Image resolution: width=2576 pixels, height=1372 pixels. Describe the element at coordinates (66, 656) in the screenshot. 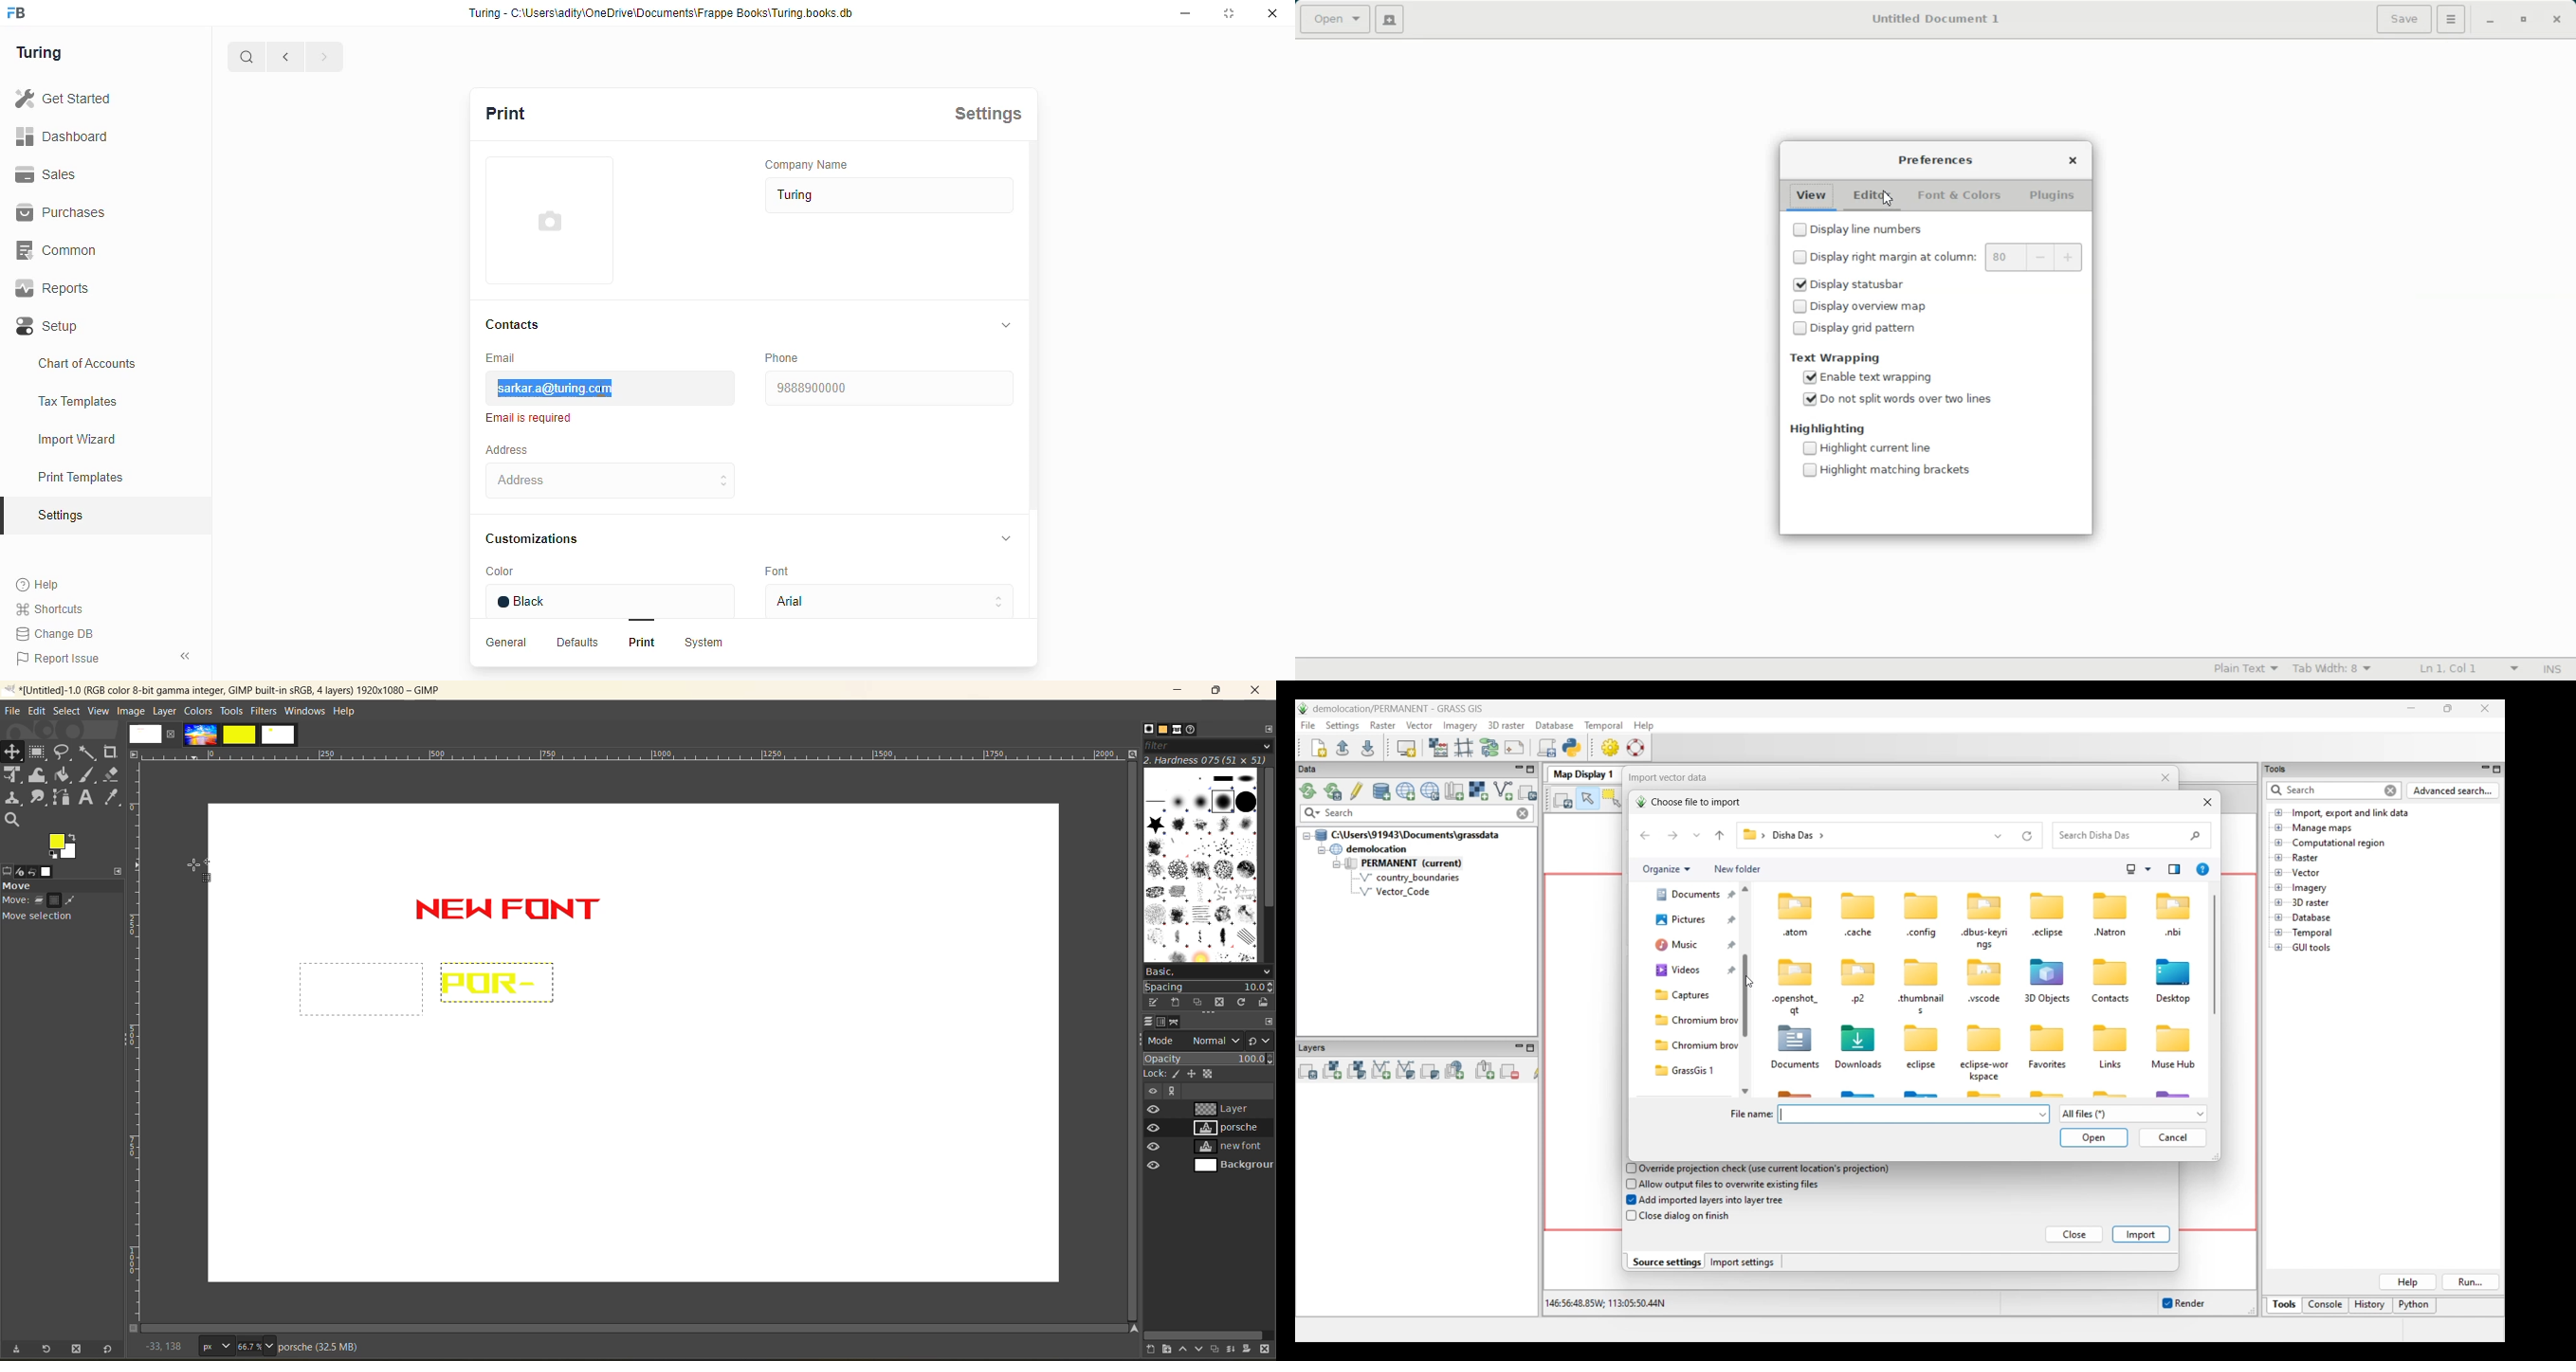

I see `Report Issue` at that location.